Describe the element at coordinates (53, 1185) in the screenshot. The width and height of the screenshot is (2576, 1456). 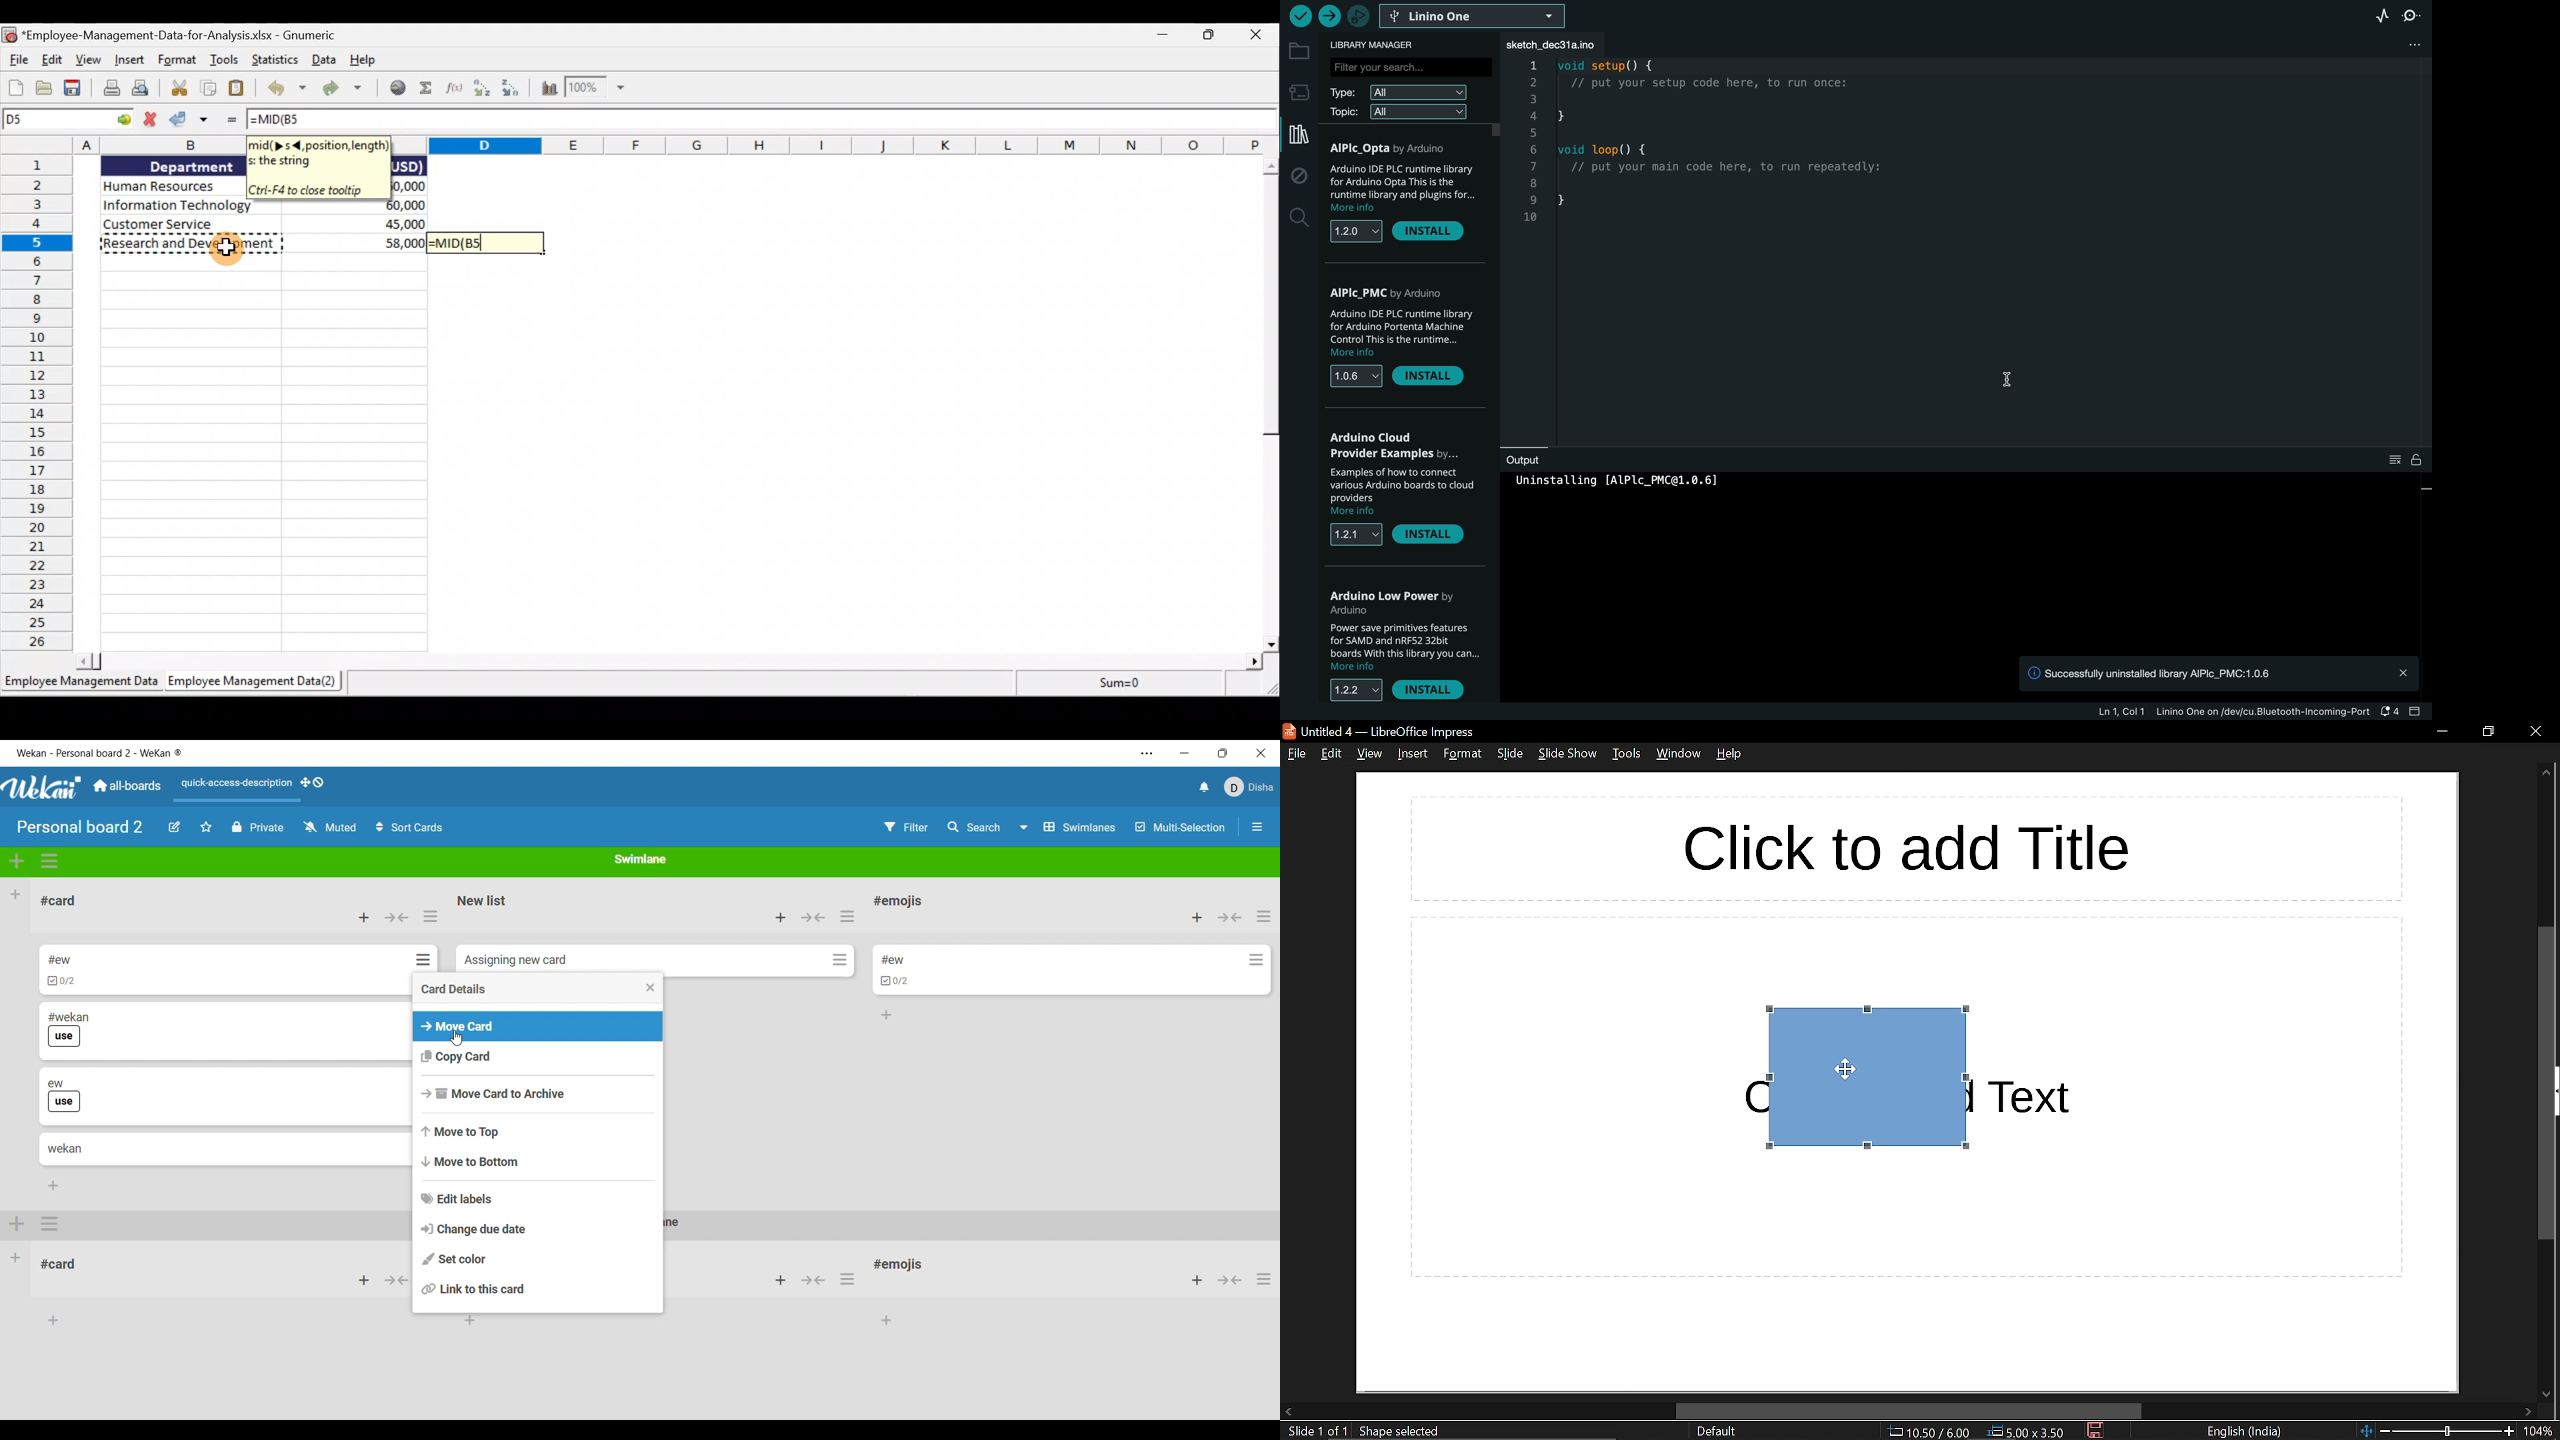
I see `Add card to bottom of list` at that location.